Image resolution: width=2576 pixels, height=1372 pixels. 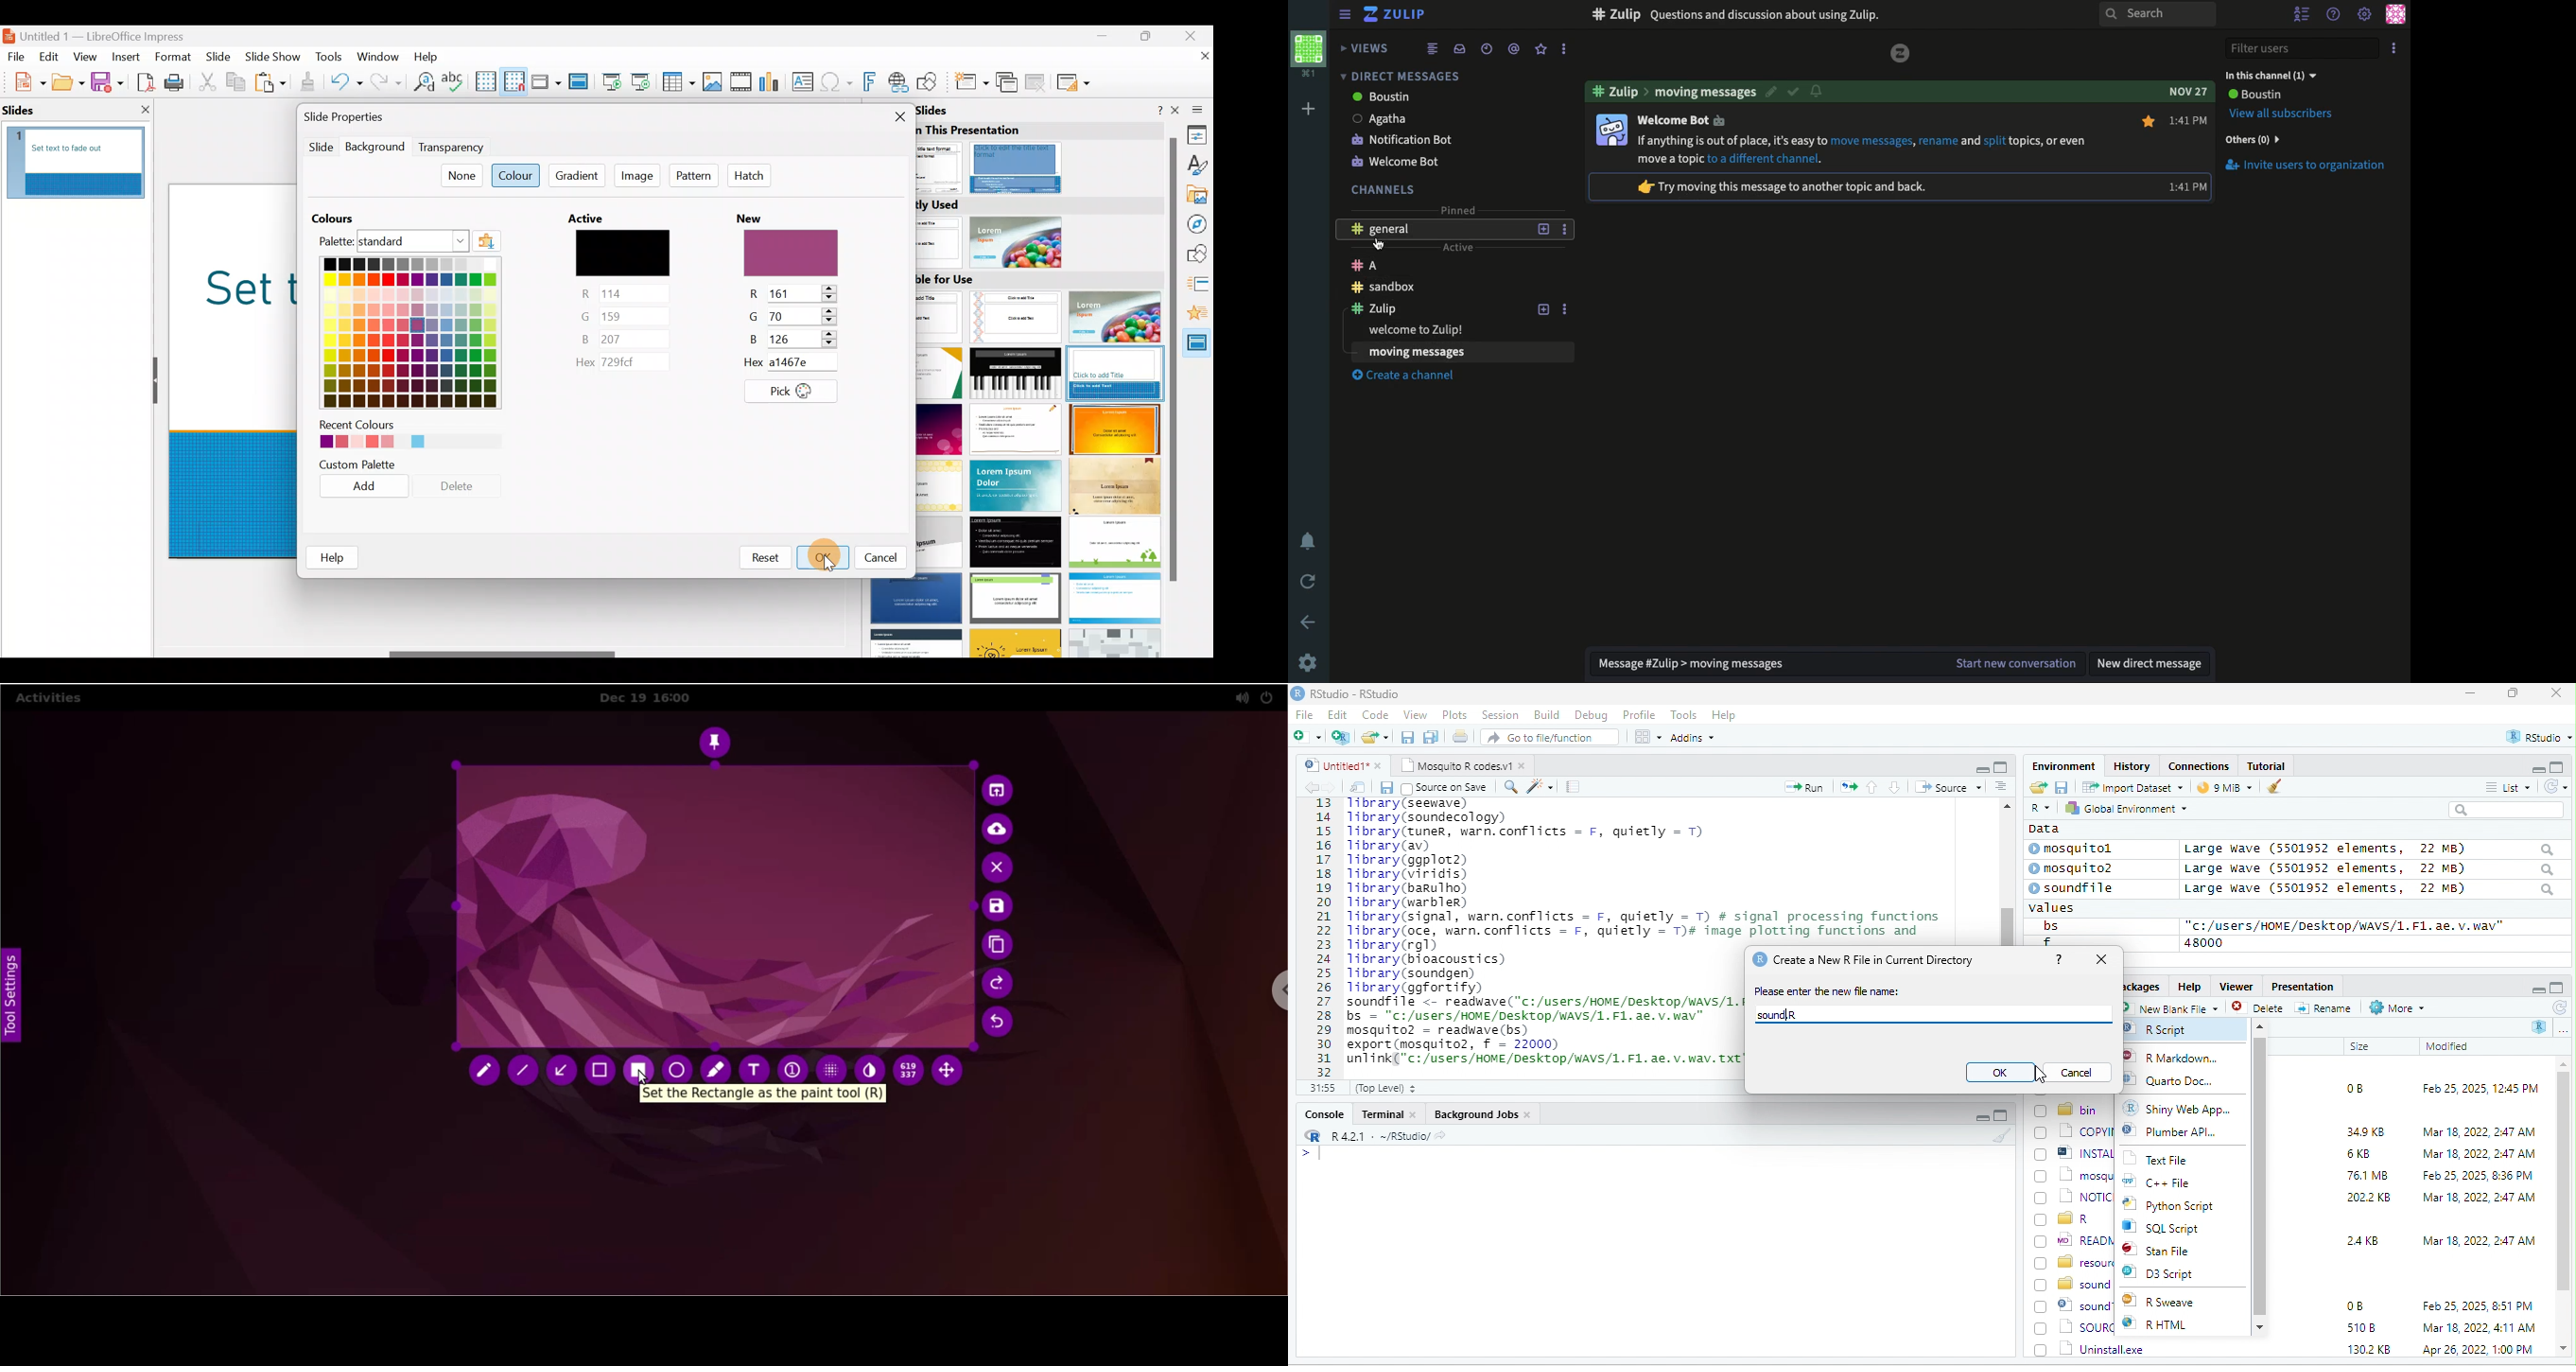 I want to click on 8 sound analysis, so click(x=2074, y=1284).